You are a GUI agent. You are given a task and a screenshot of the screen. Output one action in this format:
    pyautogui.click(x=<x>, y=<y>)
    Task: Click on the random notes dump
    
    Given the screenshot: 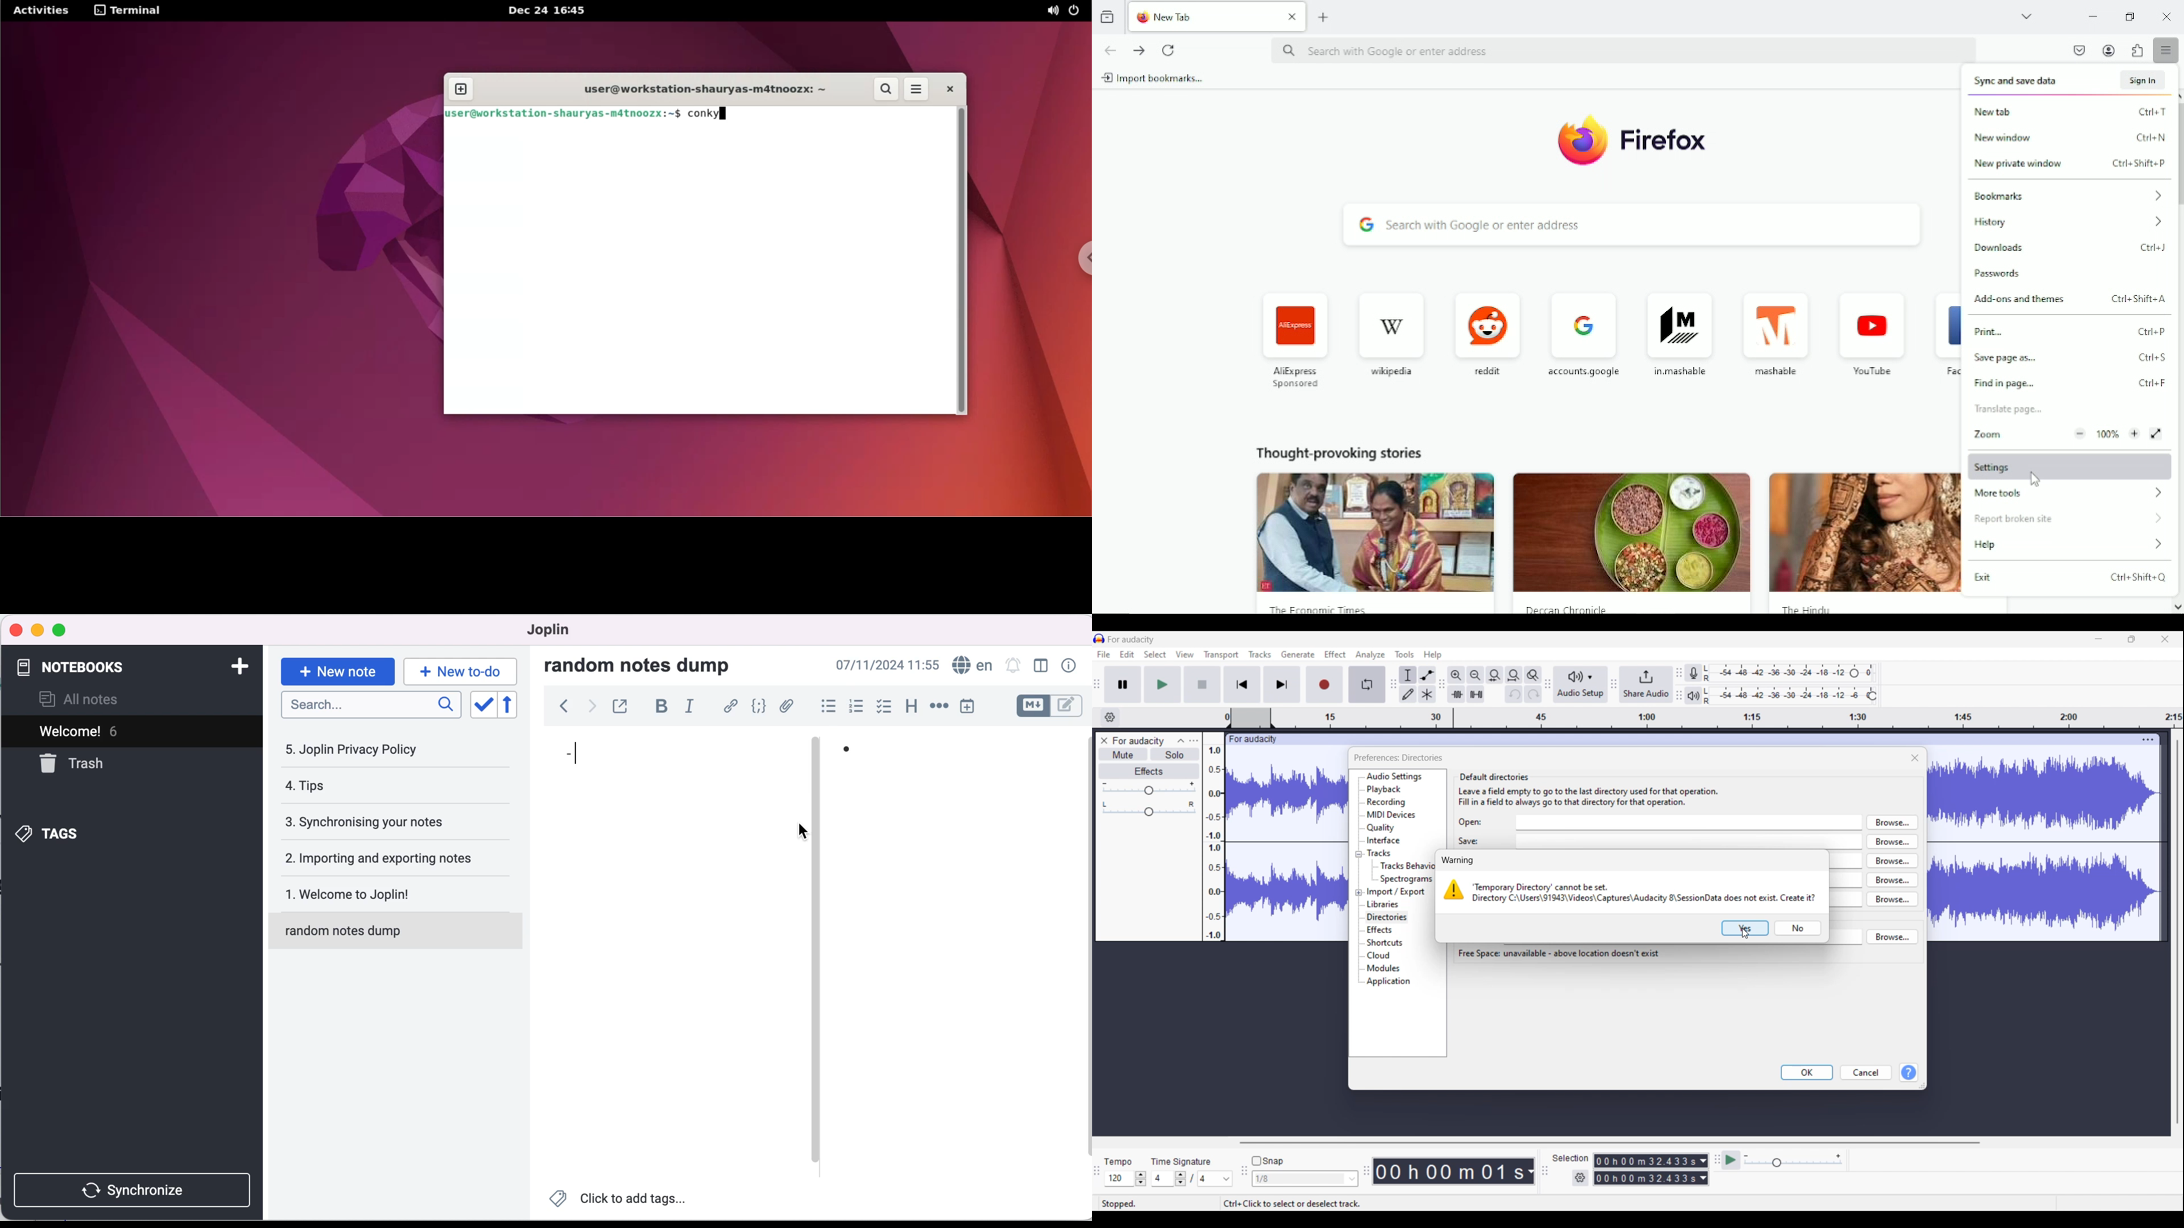 What is the action you would take?
    pyautogui.click(x=400, y=936)
    